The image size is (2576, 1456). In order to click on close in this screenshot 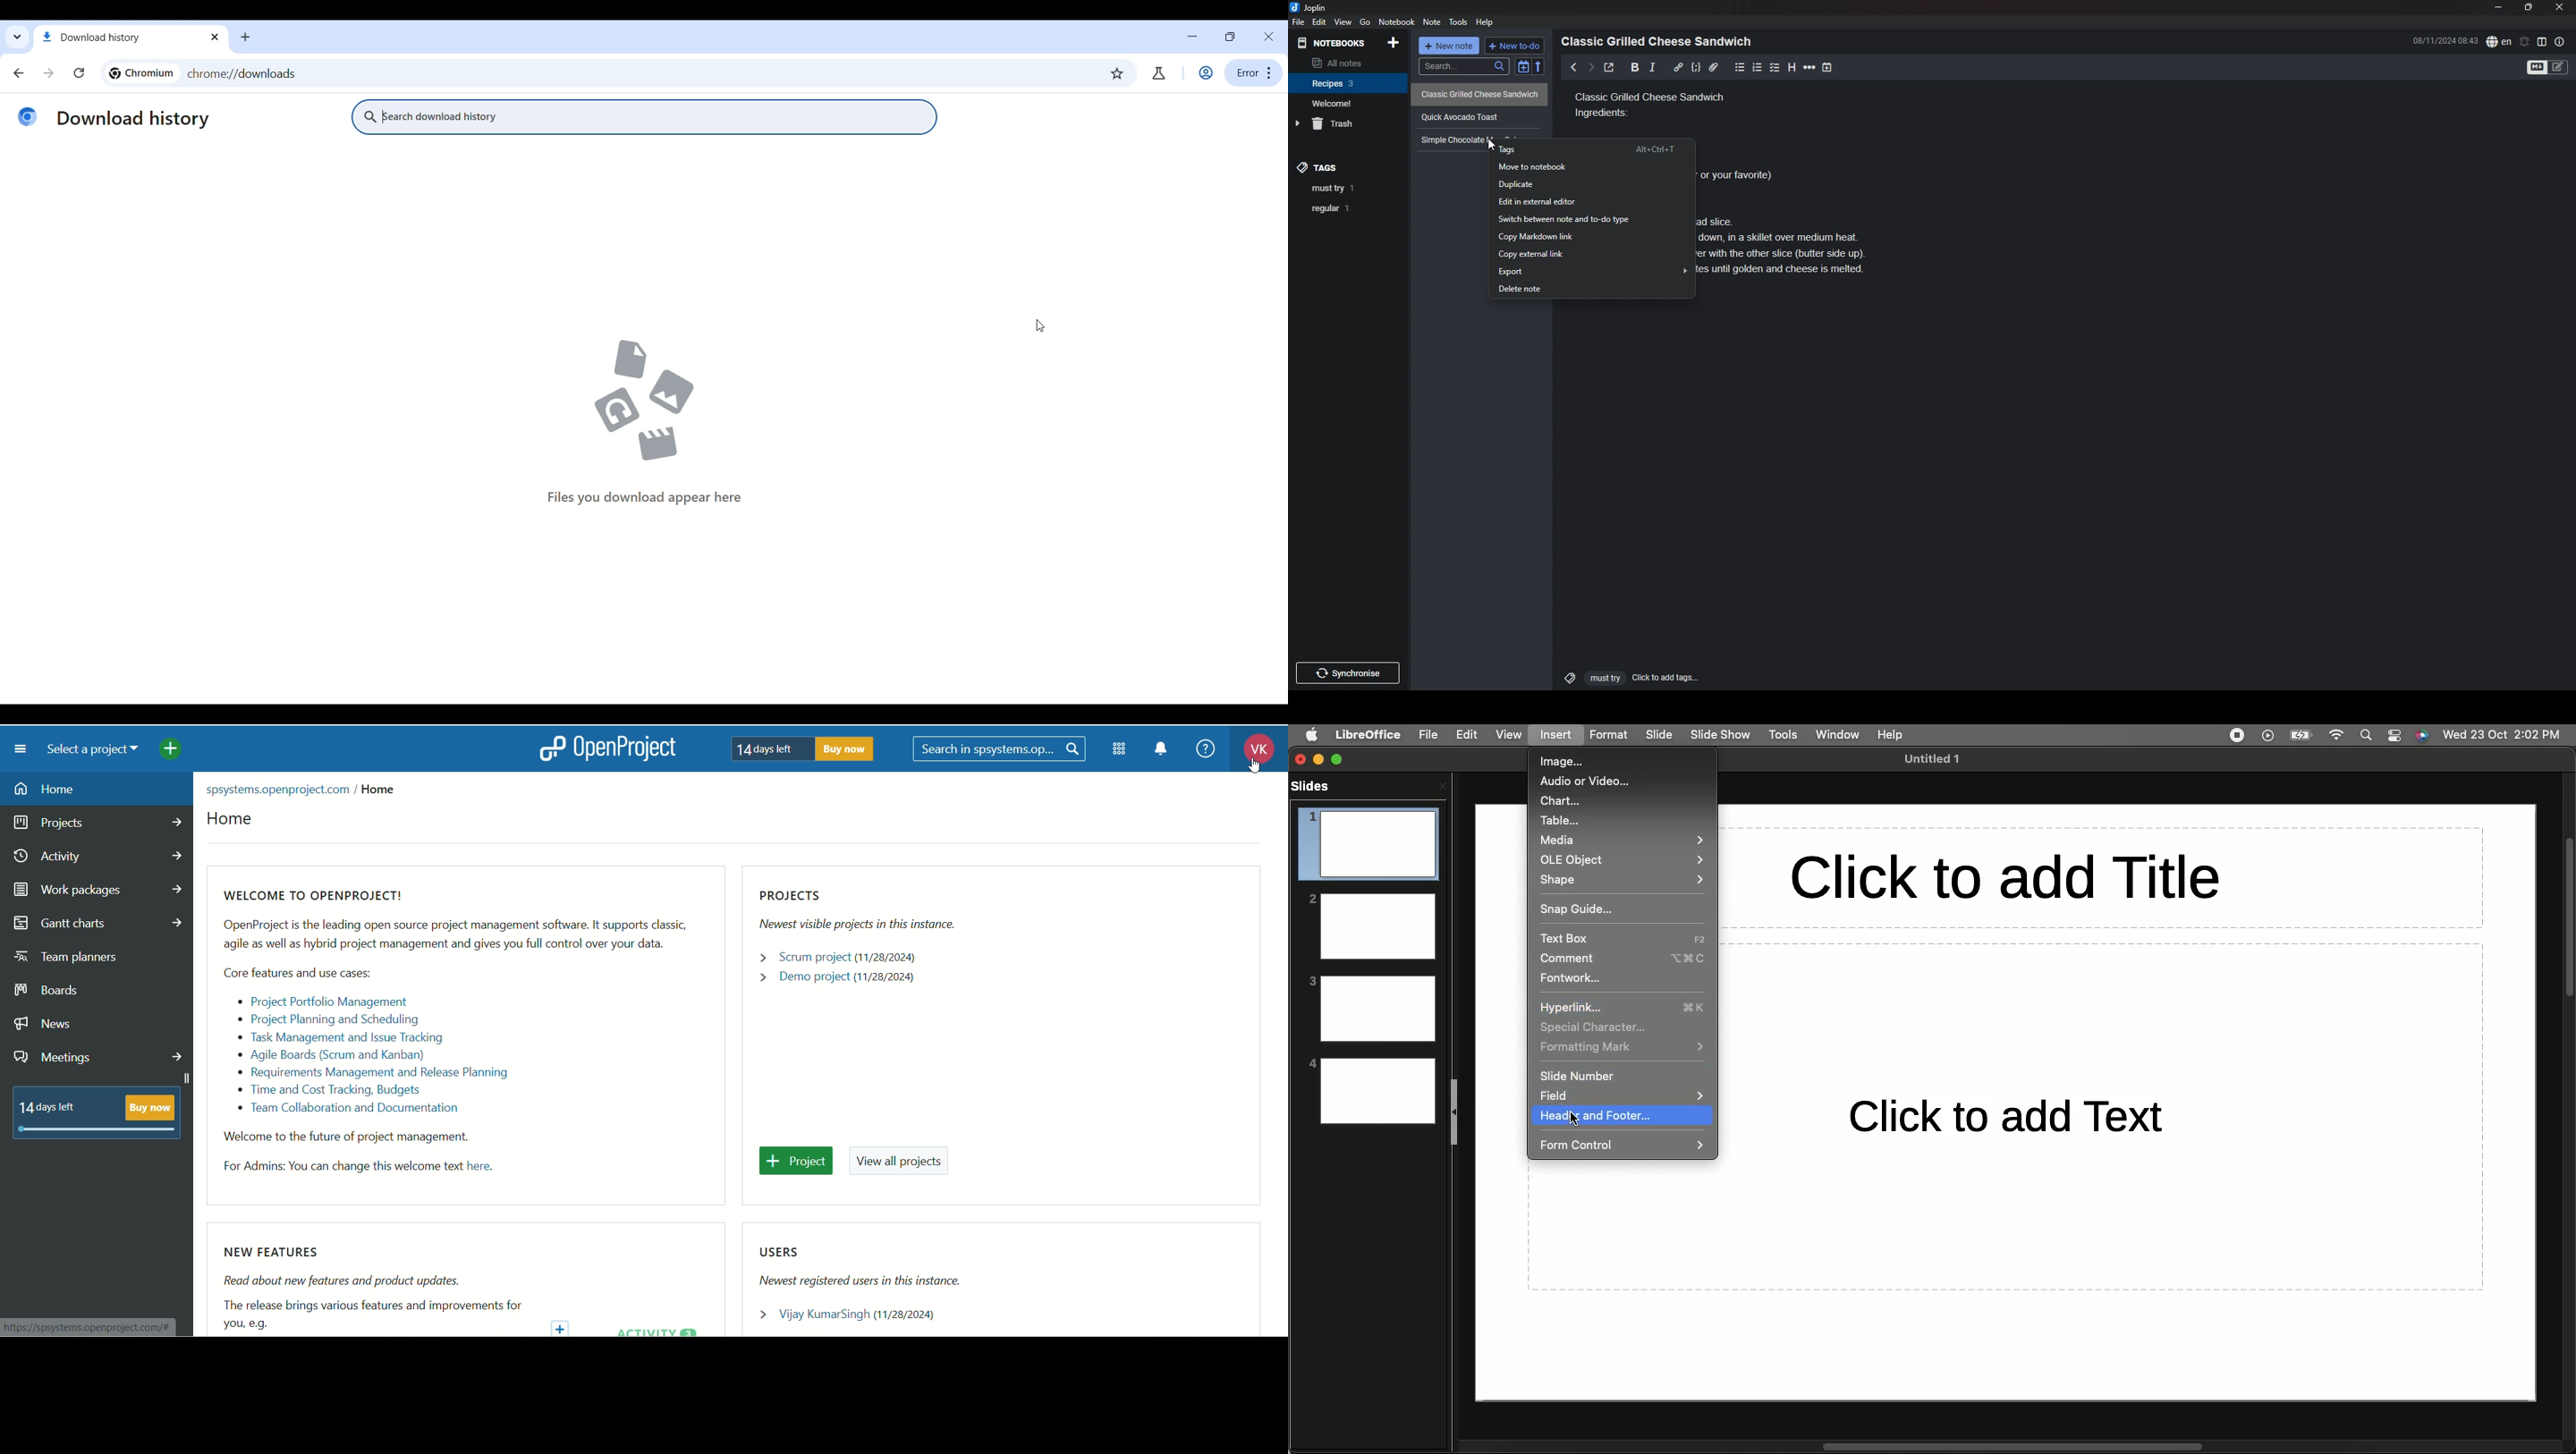, I will do `click(2561, 7)`.